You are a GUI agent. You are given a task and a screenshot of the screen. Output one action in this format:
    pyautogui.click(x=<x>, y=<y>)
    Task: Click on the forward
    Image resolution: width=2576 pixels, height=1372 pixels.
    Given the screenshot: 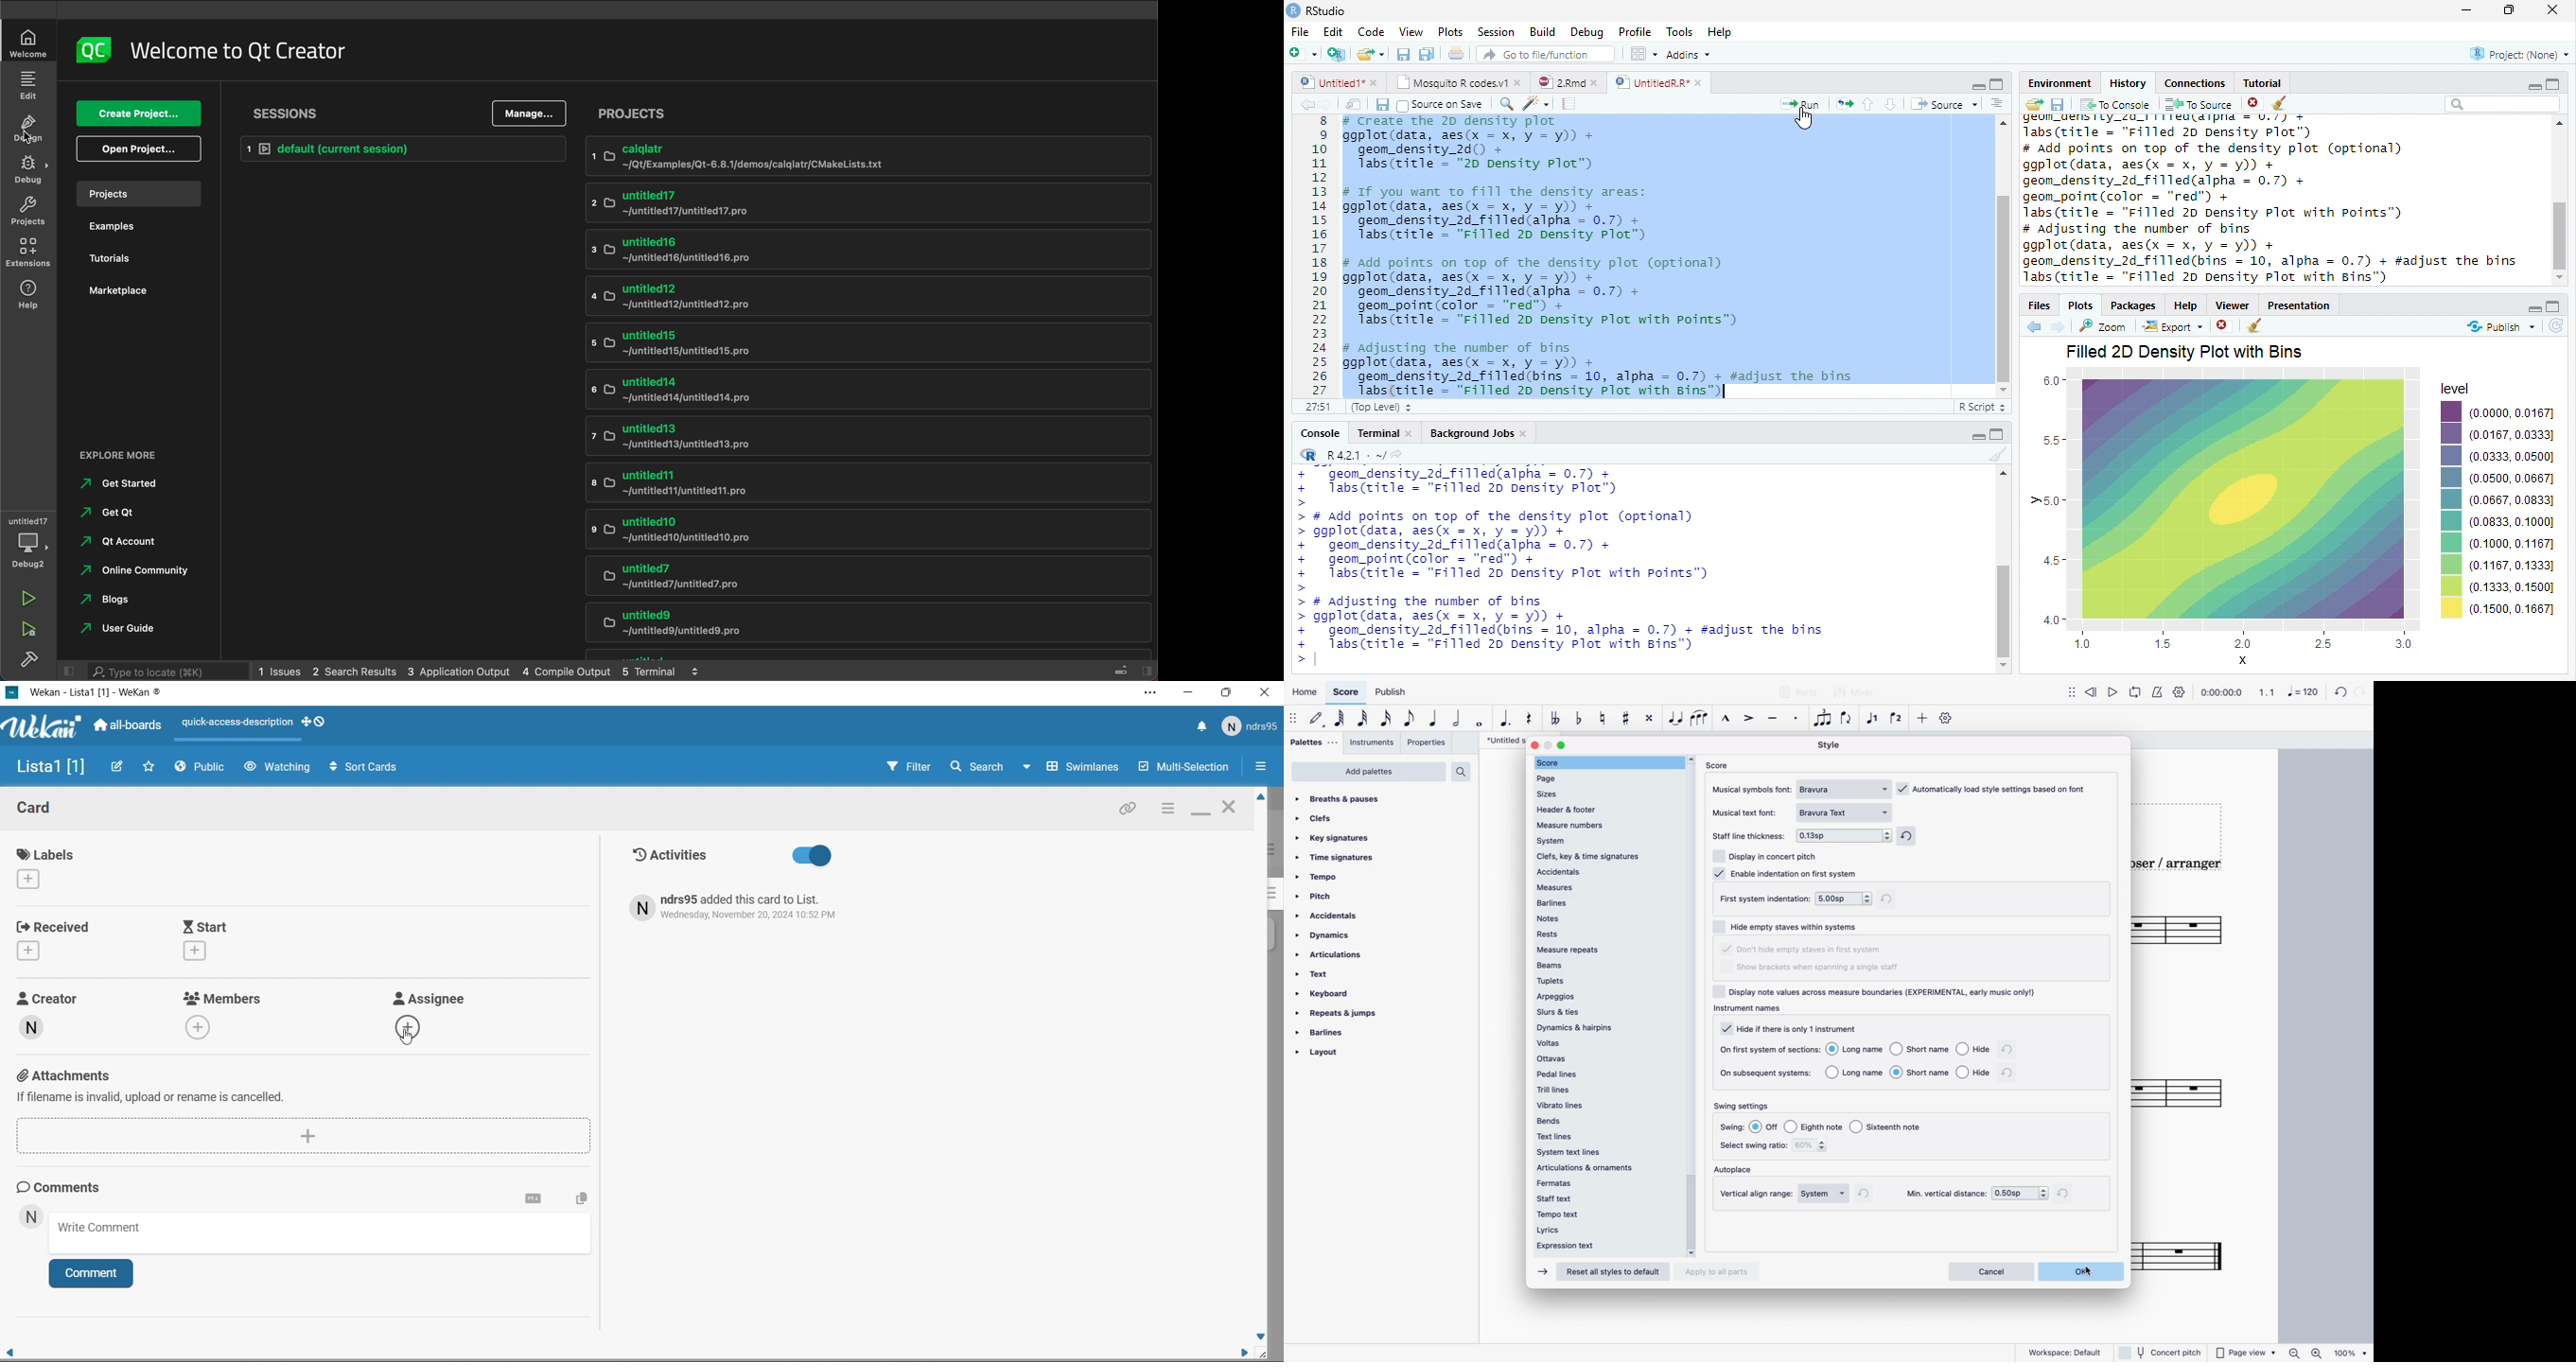 What is the action you would take?
    pyautogui.click(x=1542, y=1272)
    